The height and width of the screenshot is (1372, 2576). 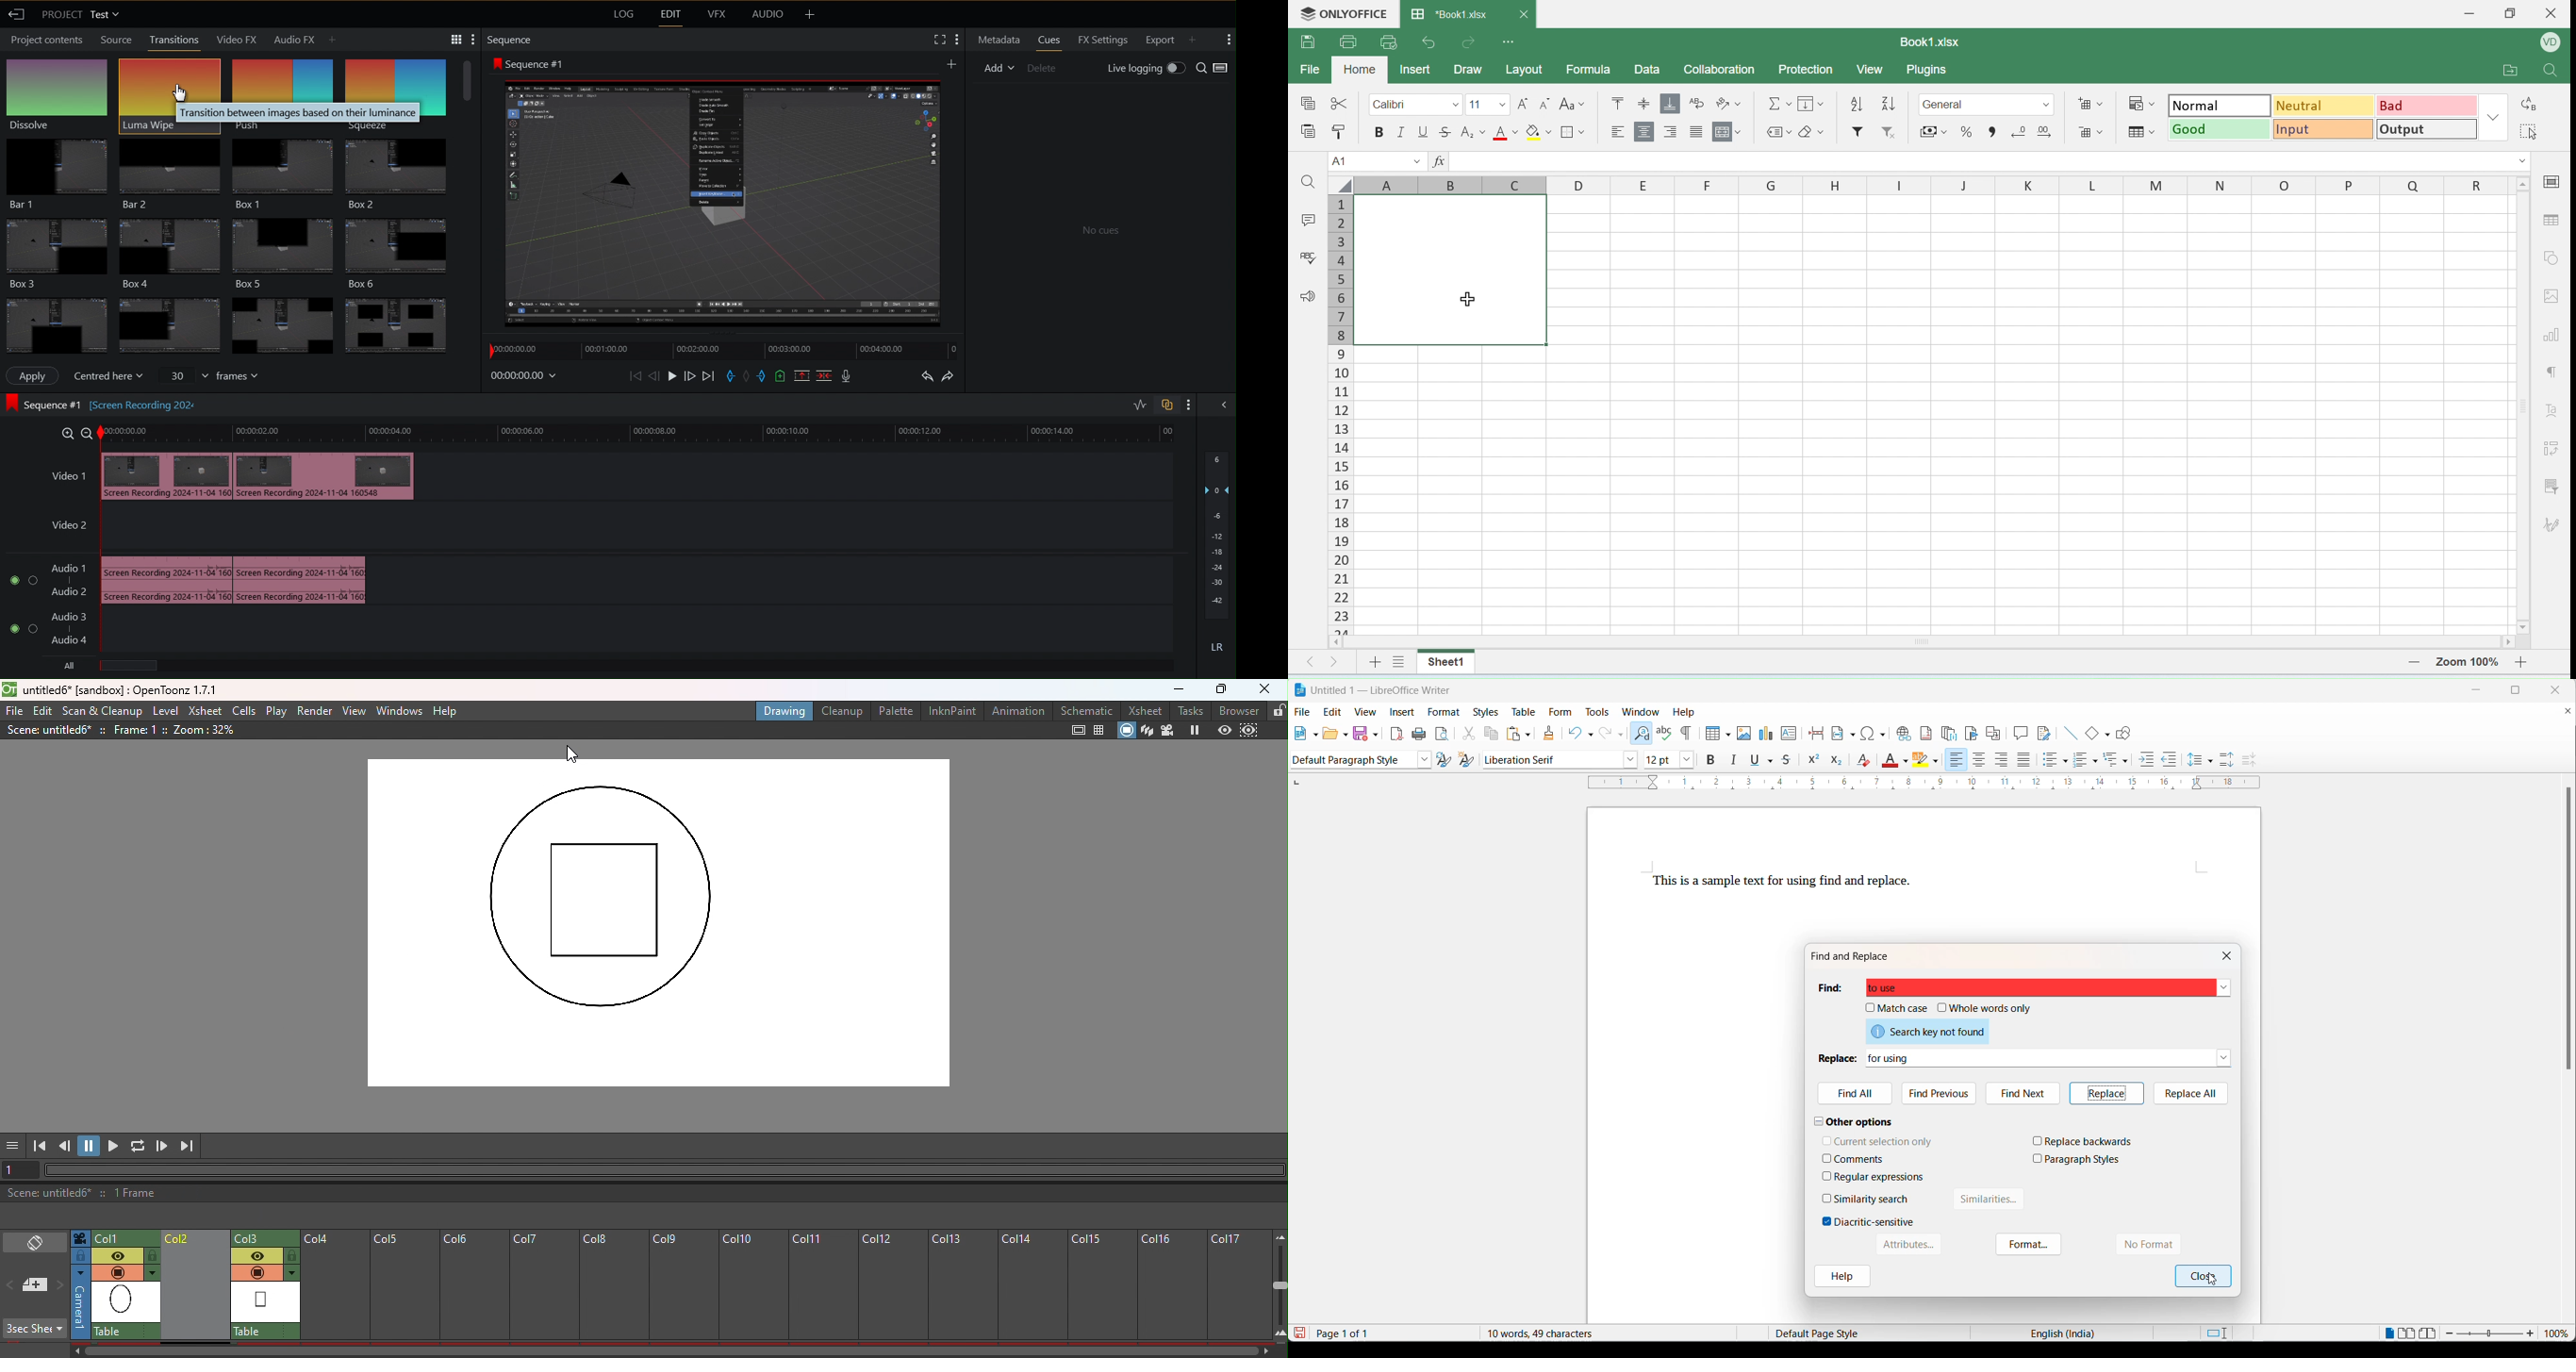 I want to click on book view, so click(x=2428, y=1333).